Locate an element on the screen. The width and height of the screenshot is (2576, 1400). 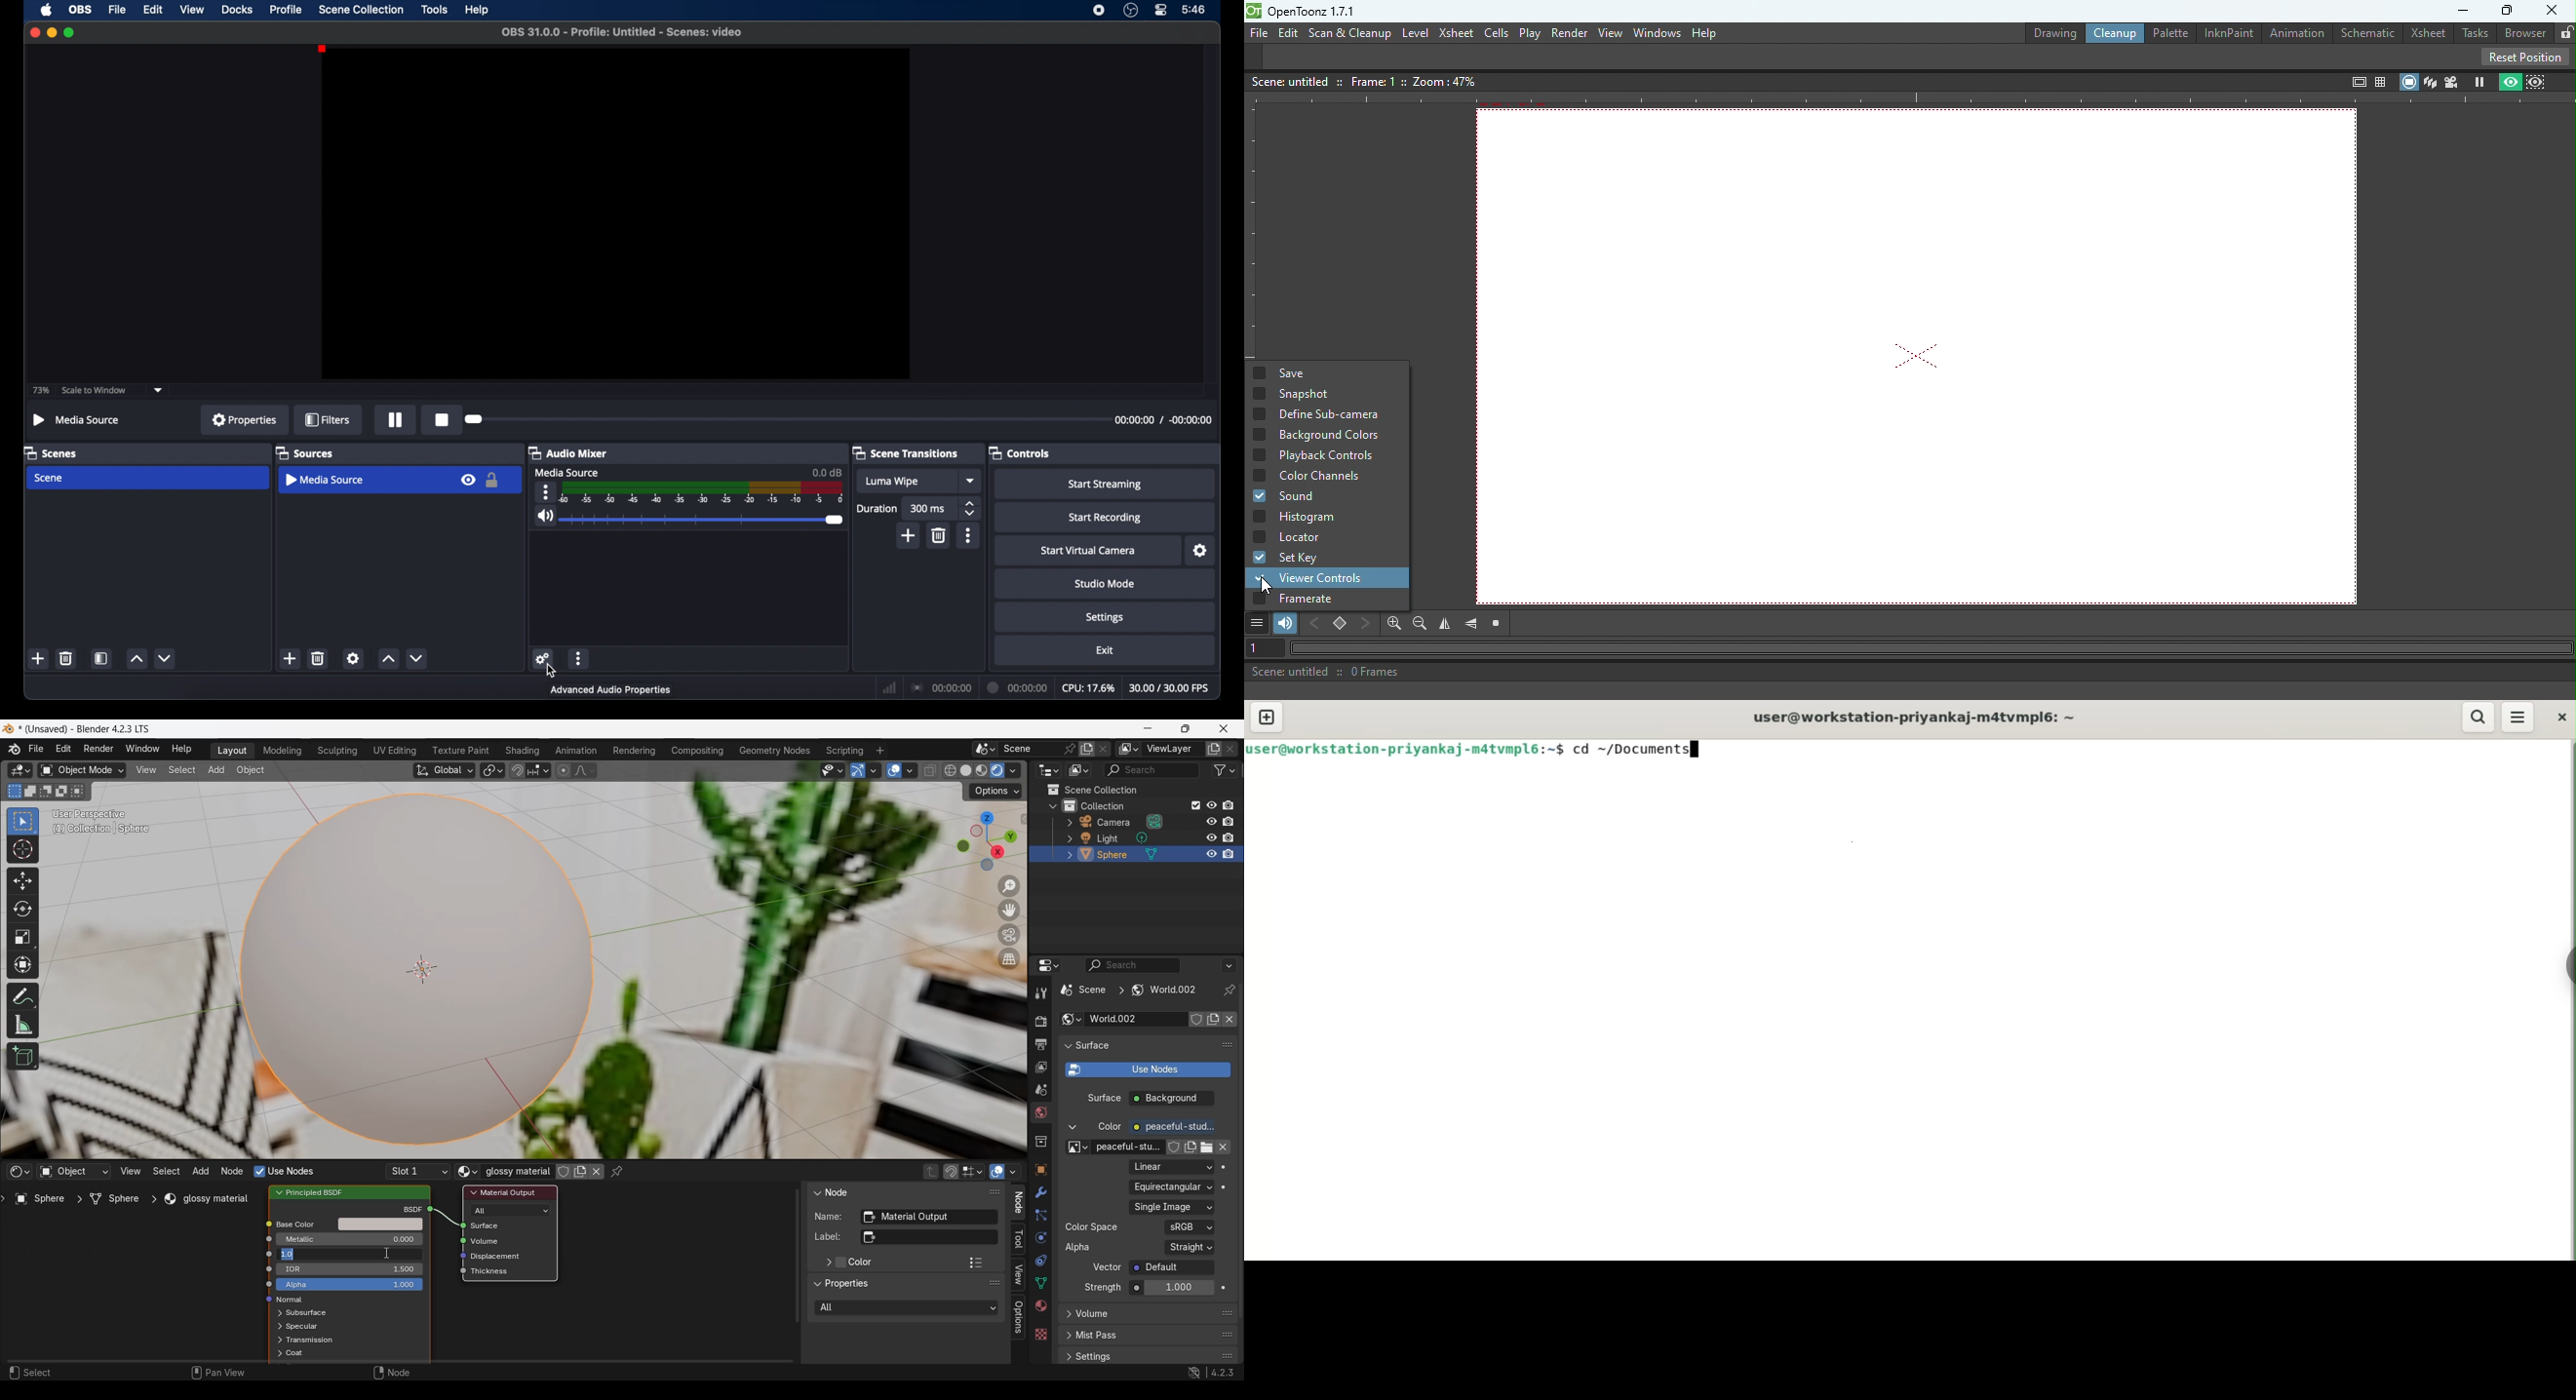
duration is located at coordinates (876, 509).